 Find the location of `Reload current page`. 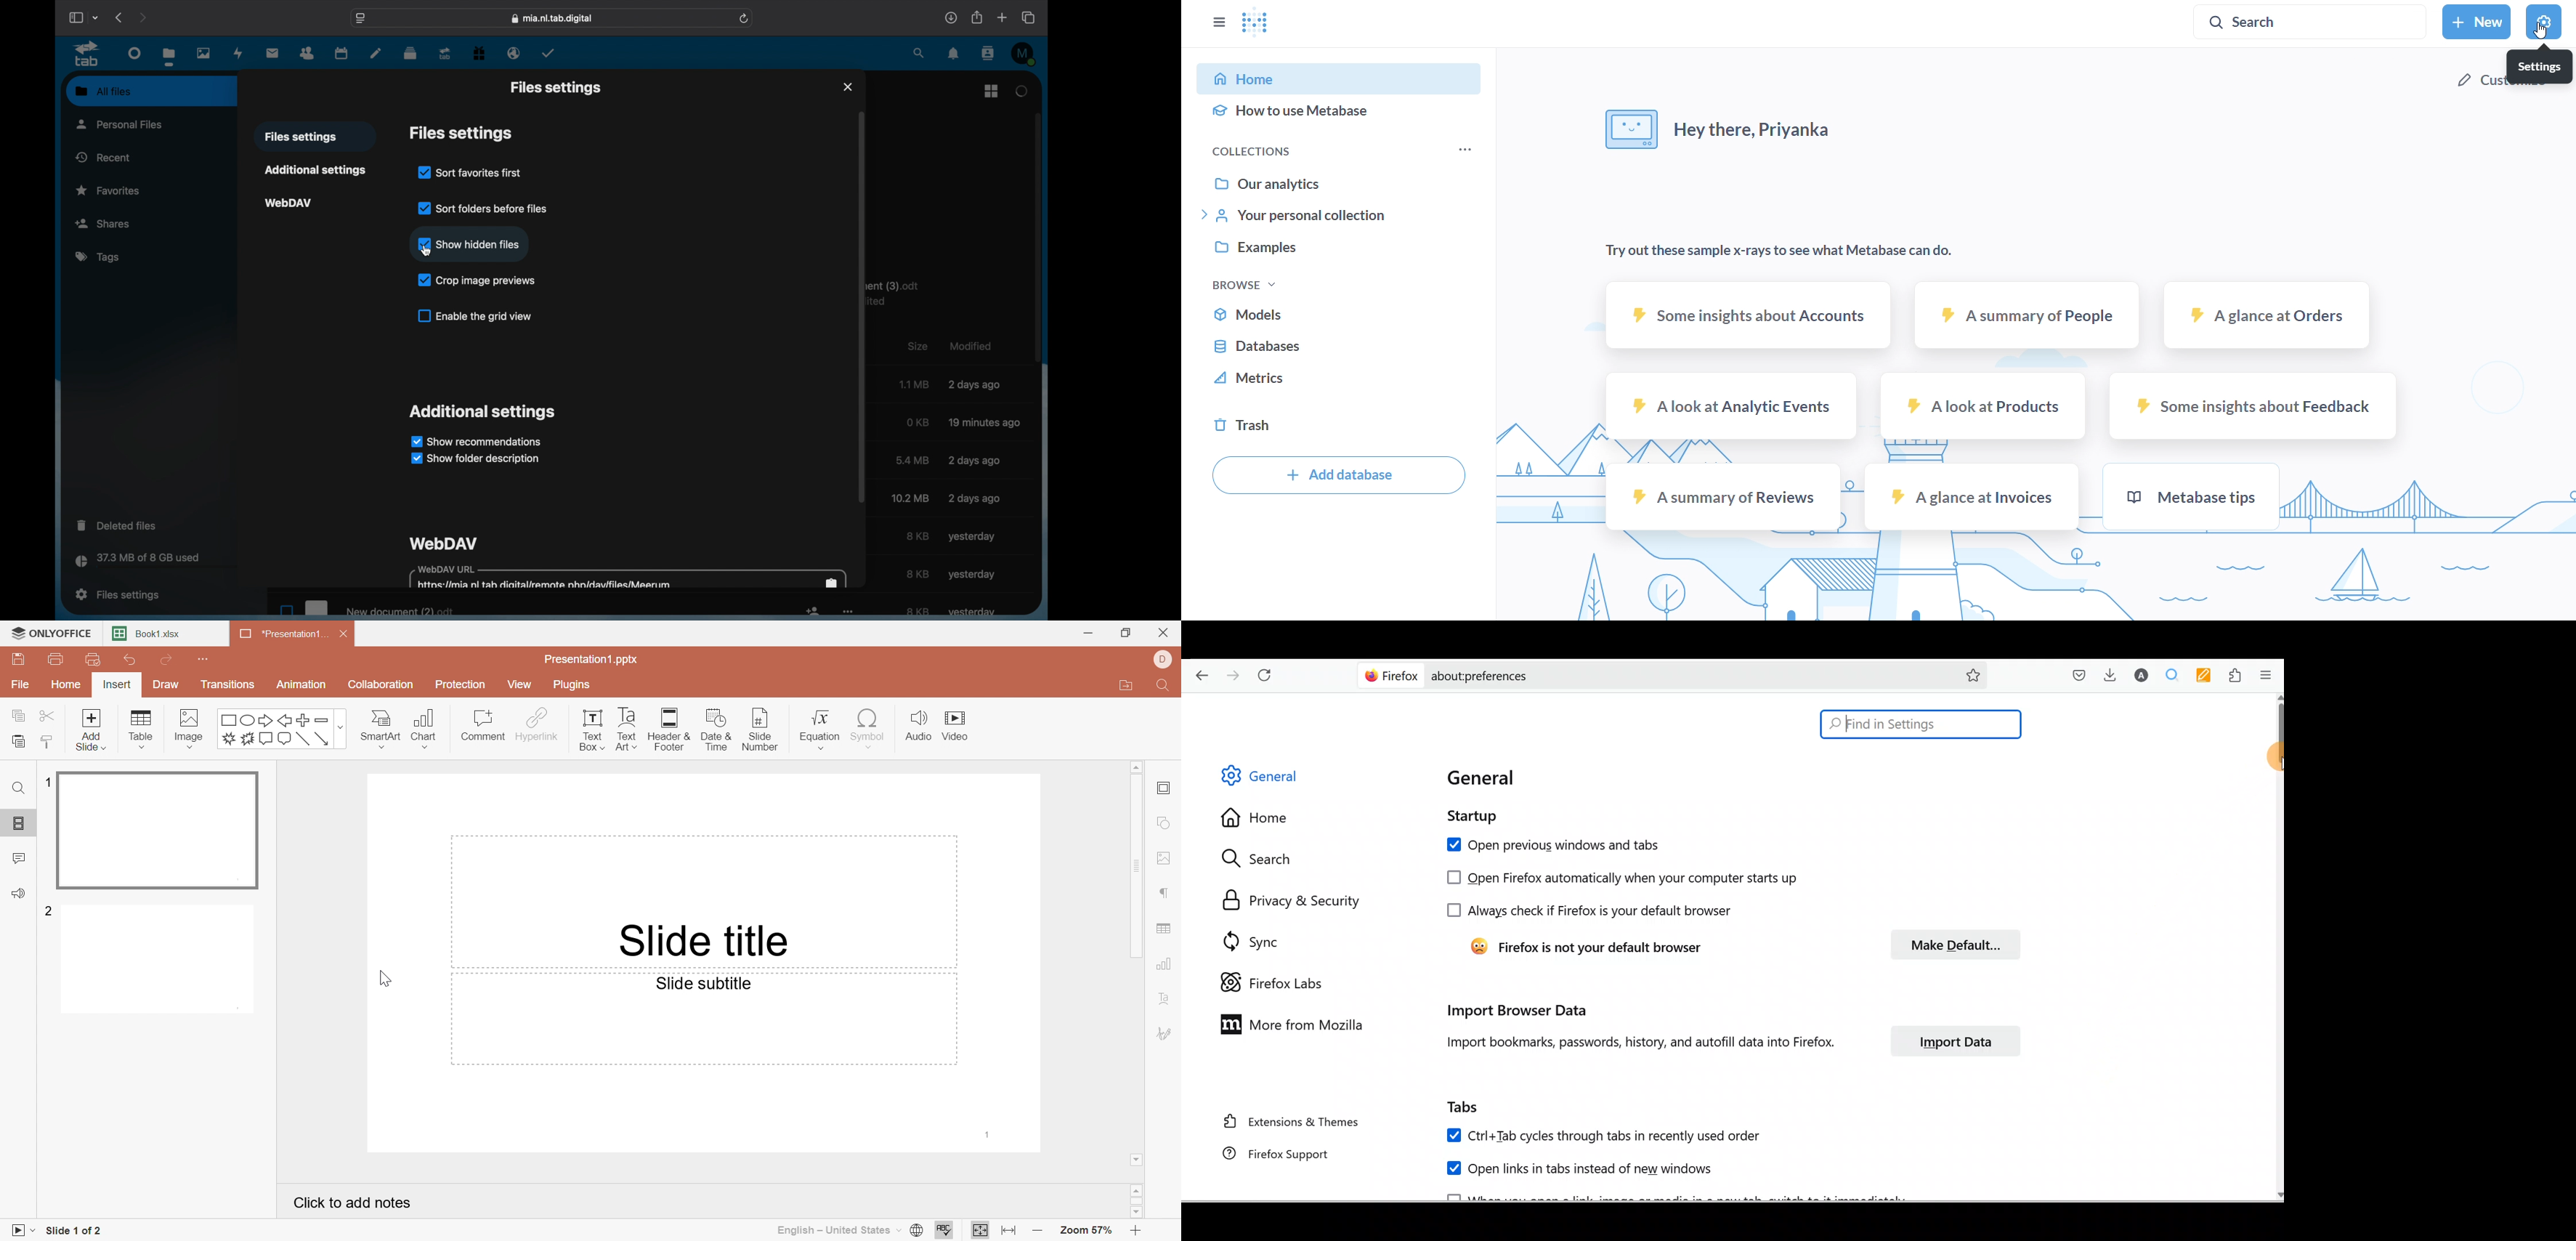

Reload current page is located at coordinates (1269, 673).